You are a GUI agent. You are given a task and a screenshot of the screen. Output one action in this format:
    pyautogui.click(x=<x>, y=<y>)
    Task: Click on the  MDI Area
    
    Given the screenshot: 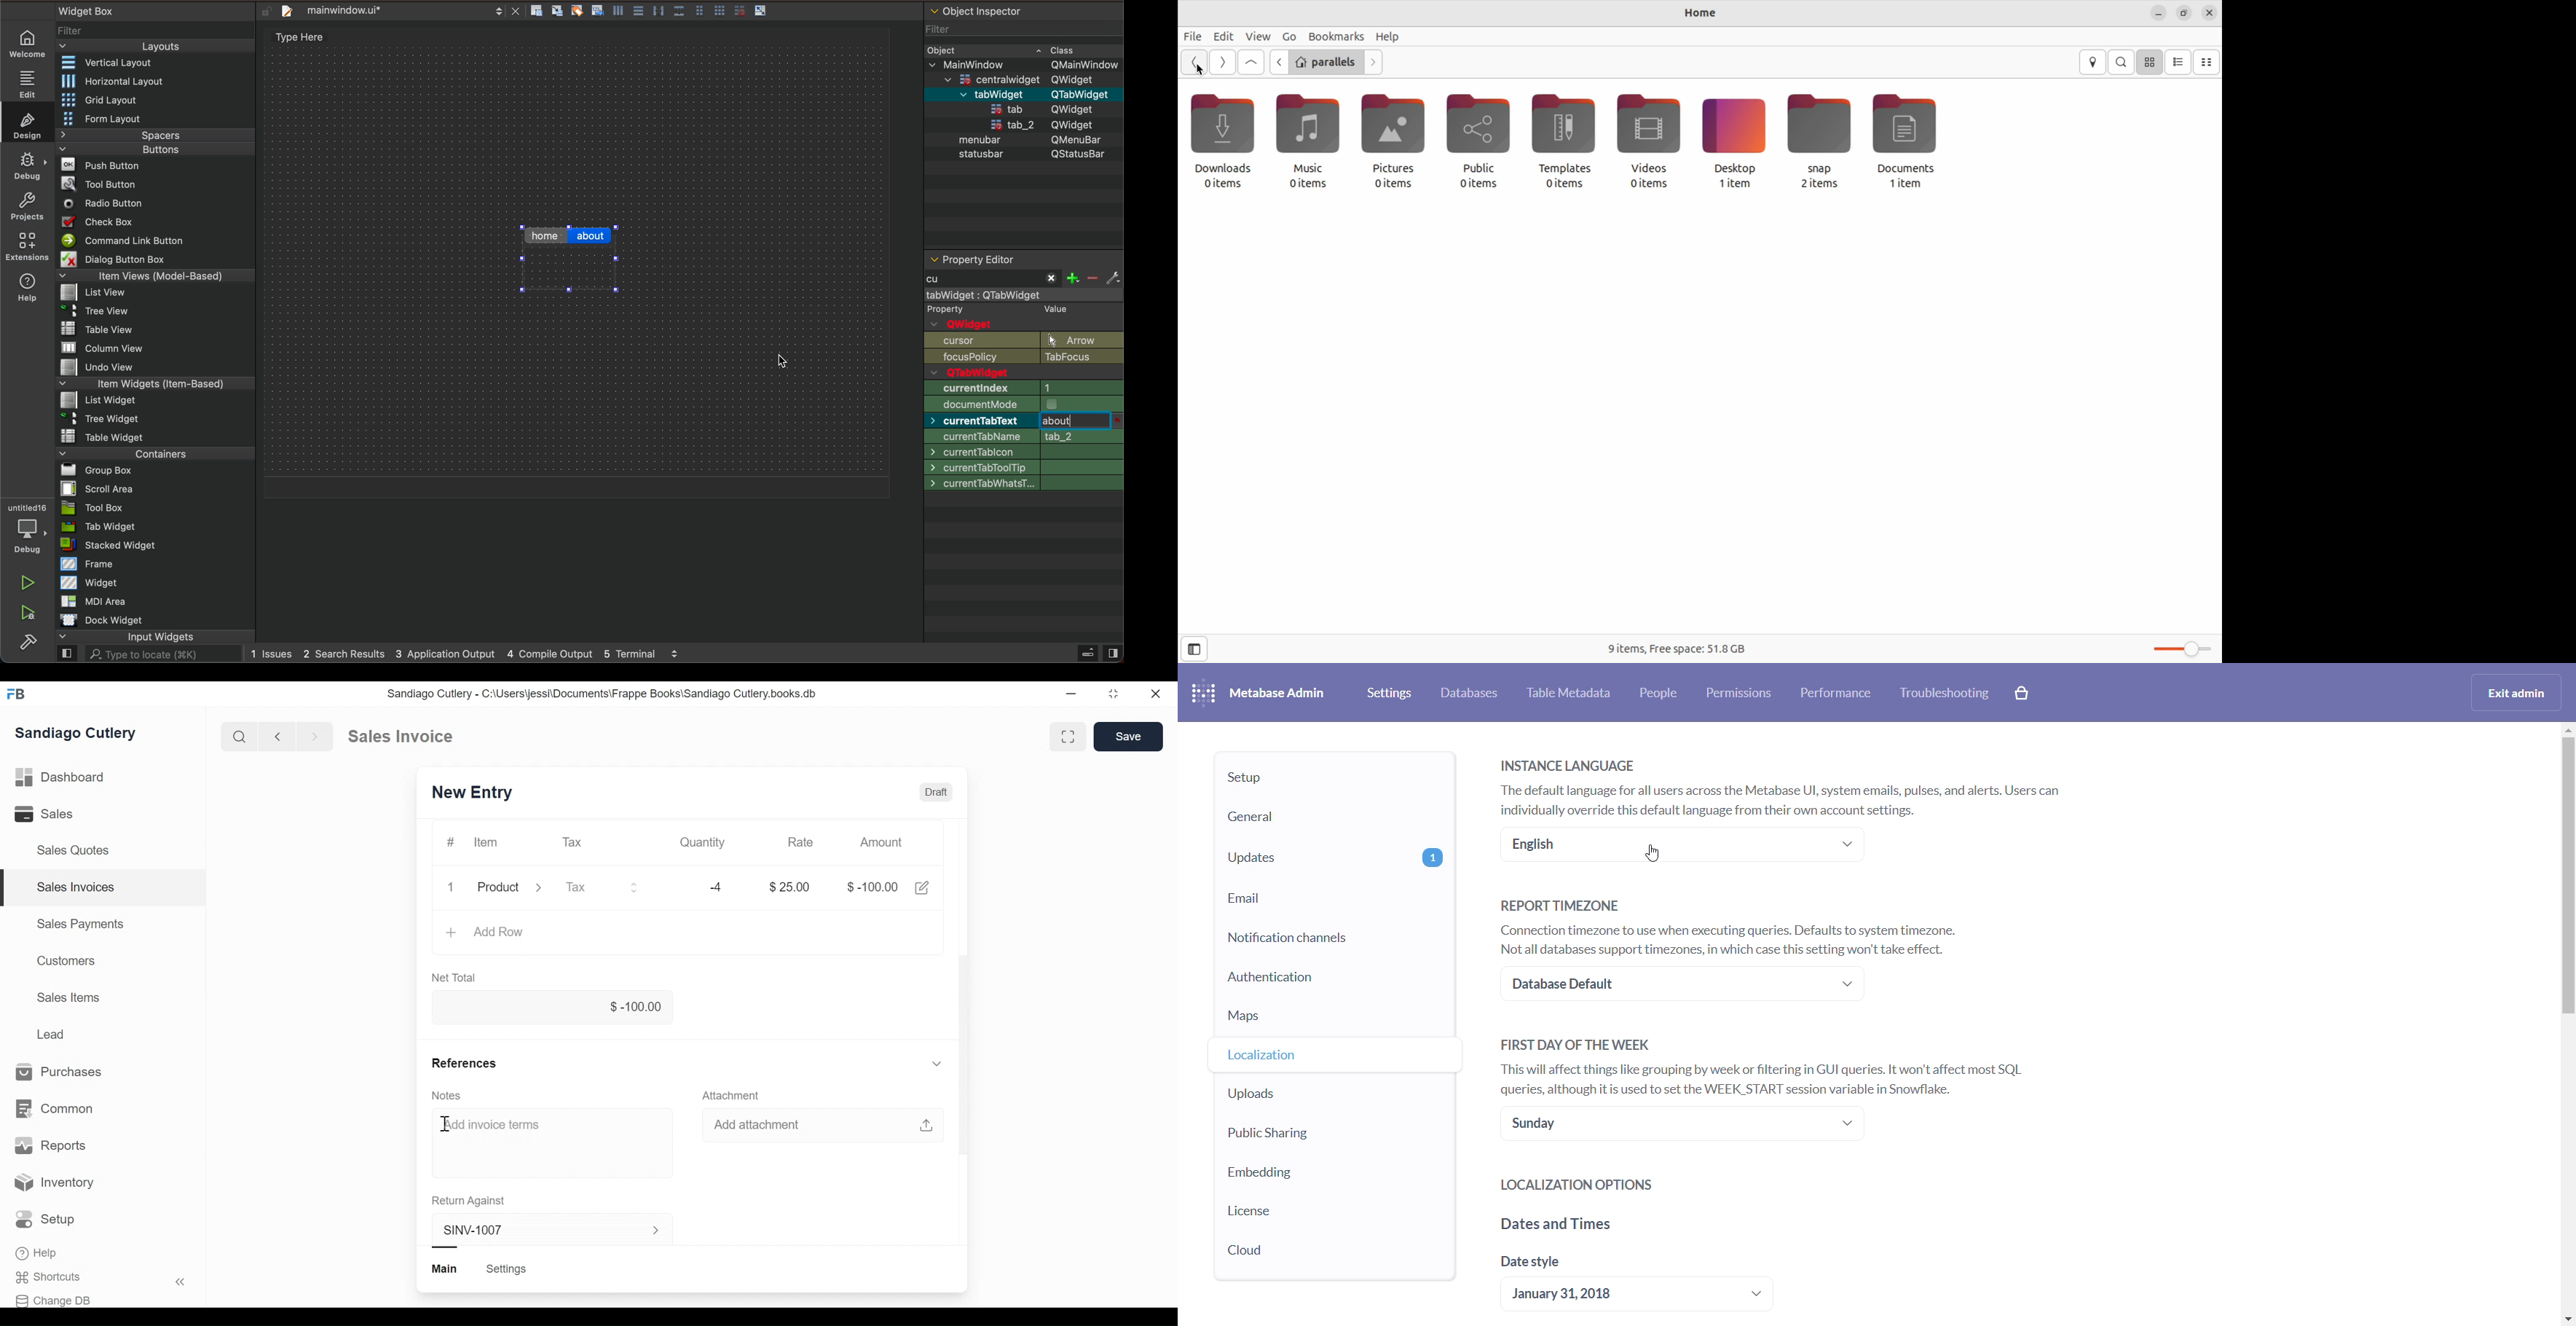 What is the action you would take?
    pyautogui.click(x=101, y=601)
    